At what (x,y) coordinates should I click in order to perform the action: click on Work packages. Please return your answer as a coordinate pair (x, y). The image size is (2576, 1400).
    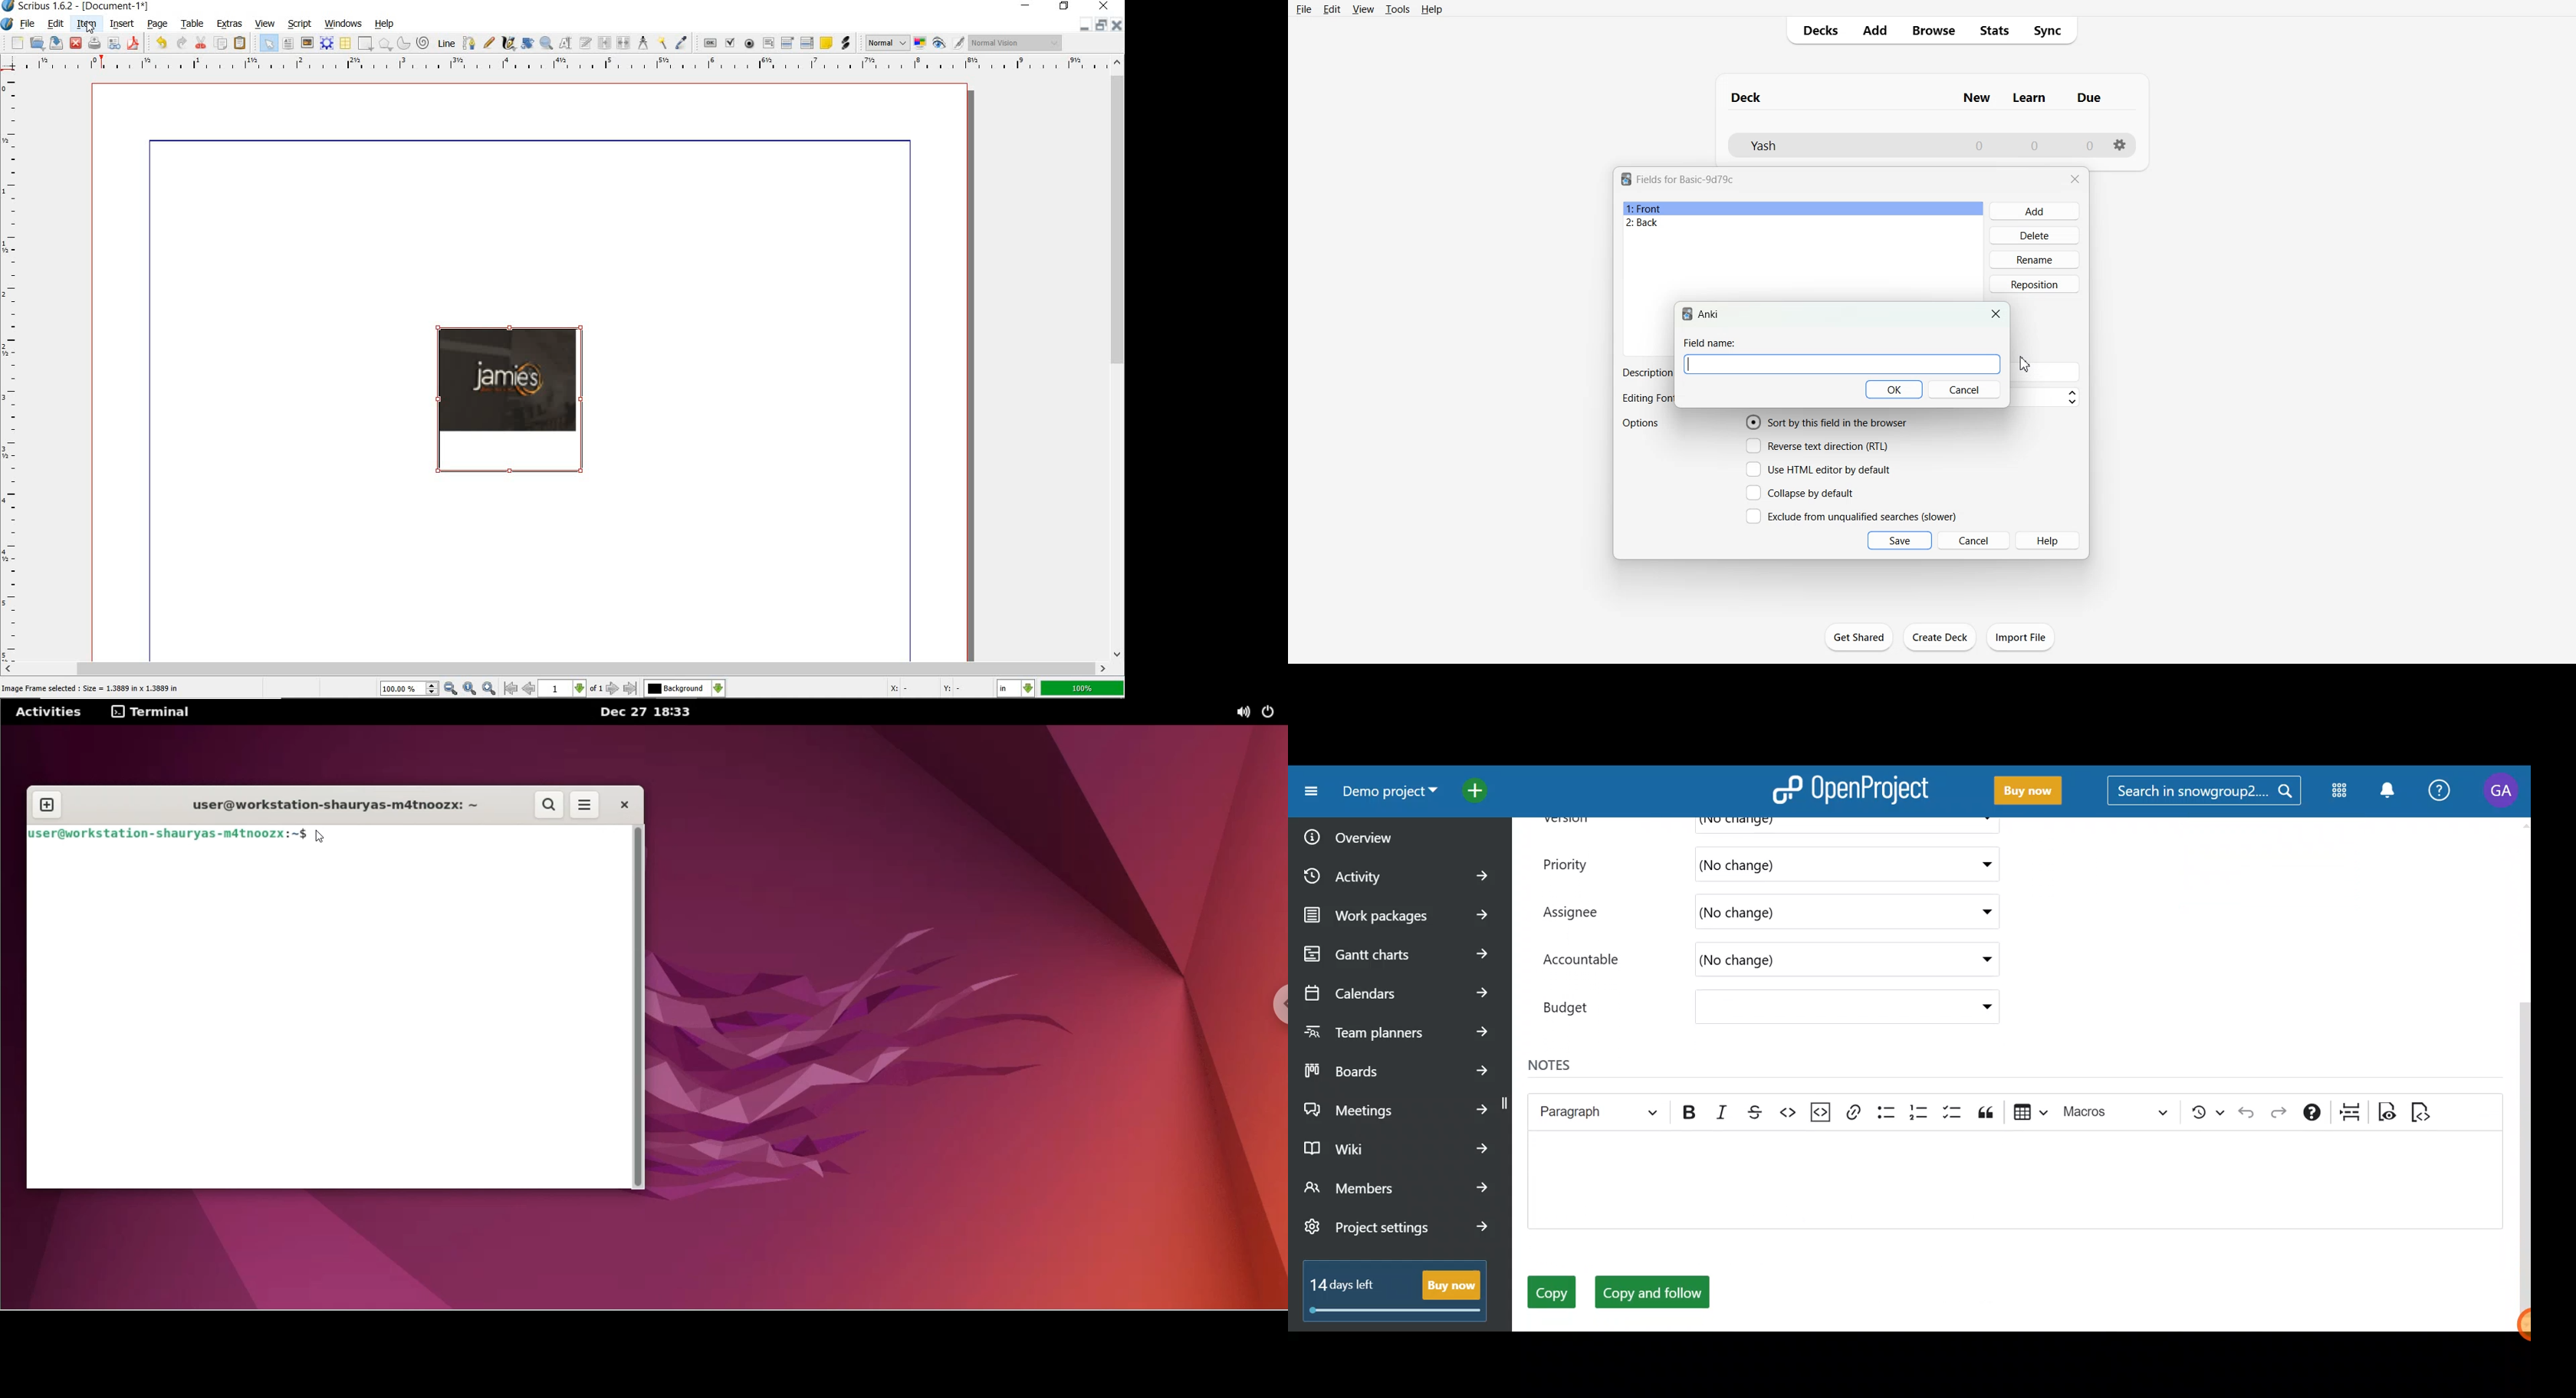
    Looking at the image, I should click on (1399, 915).